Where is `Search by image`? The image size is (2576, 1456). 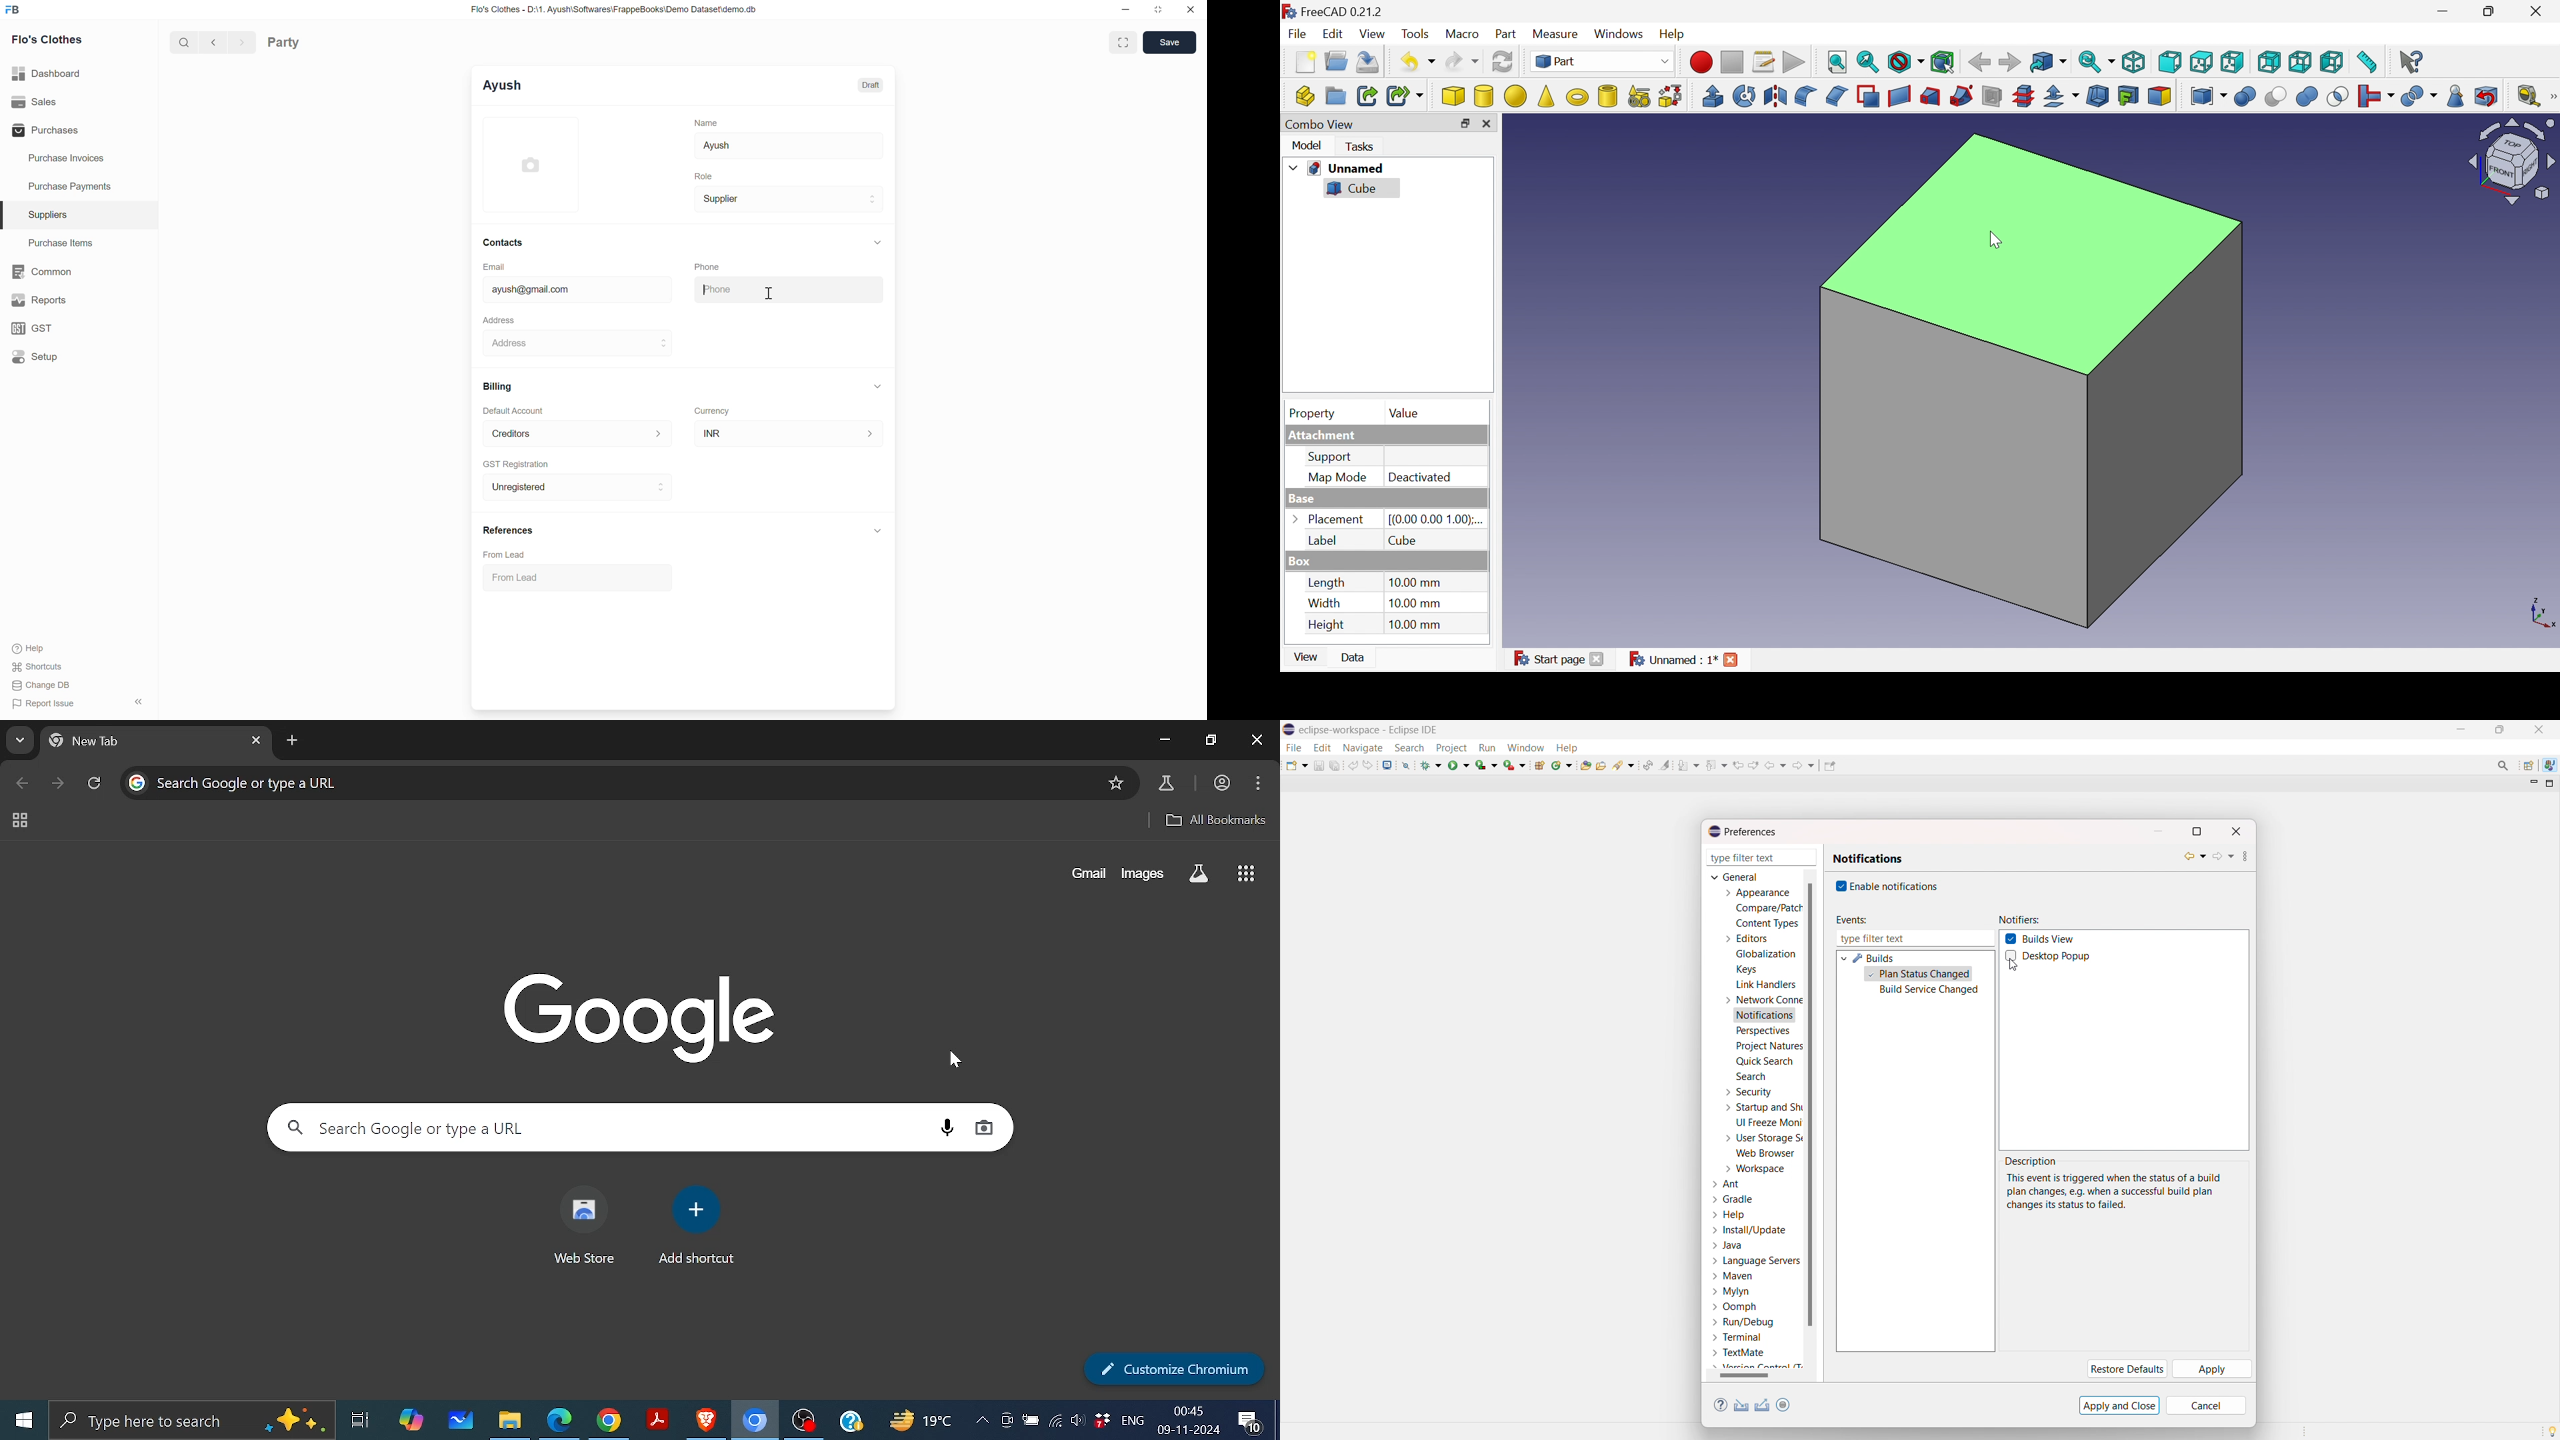 Search by image is located at coordinates (987, 1129).